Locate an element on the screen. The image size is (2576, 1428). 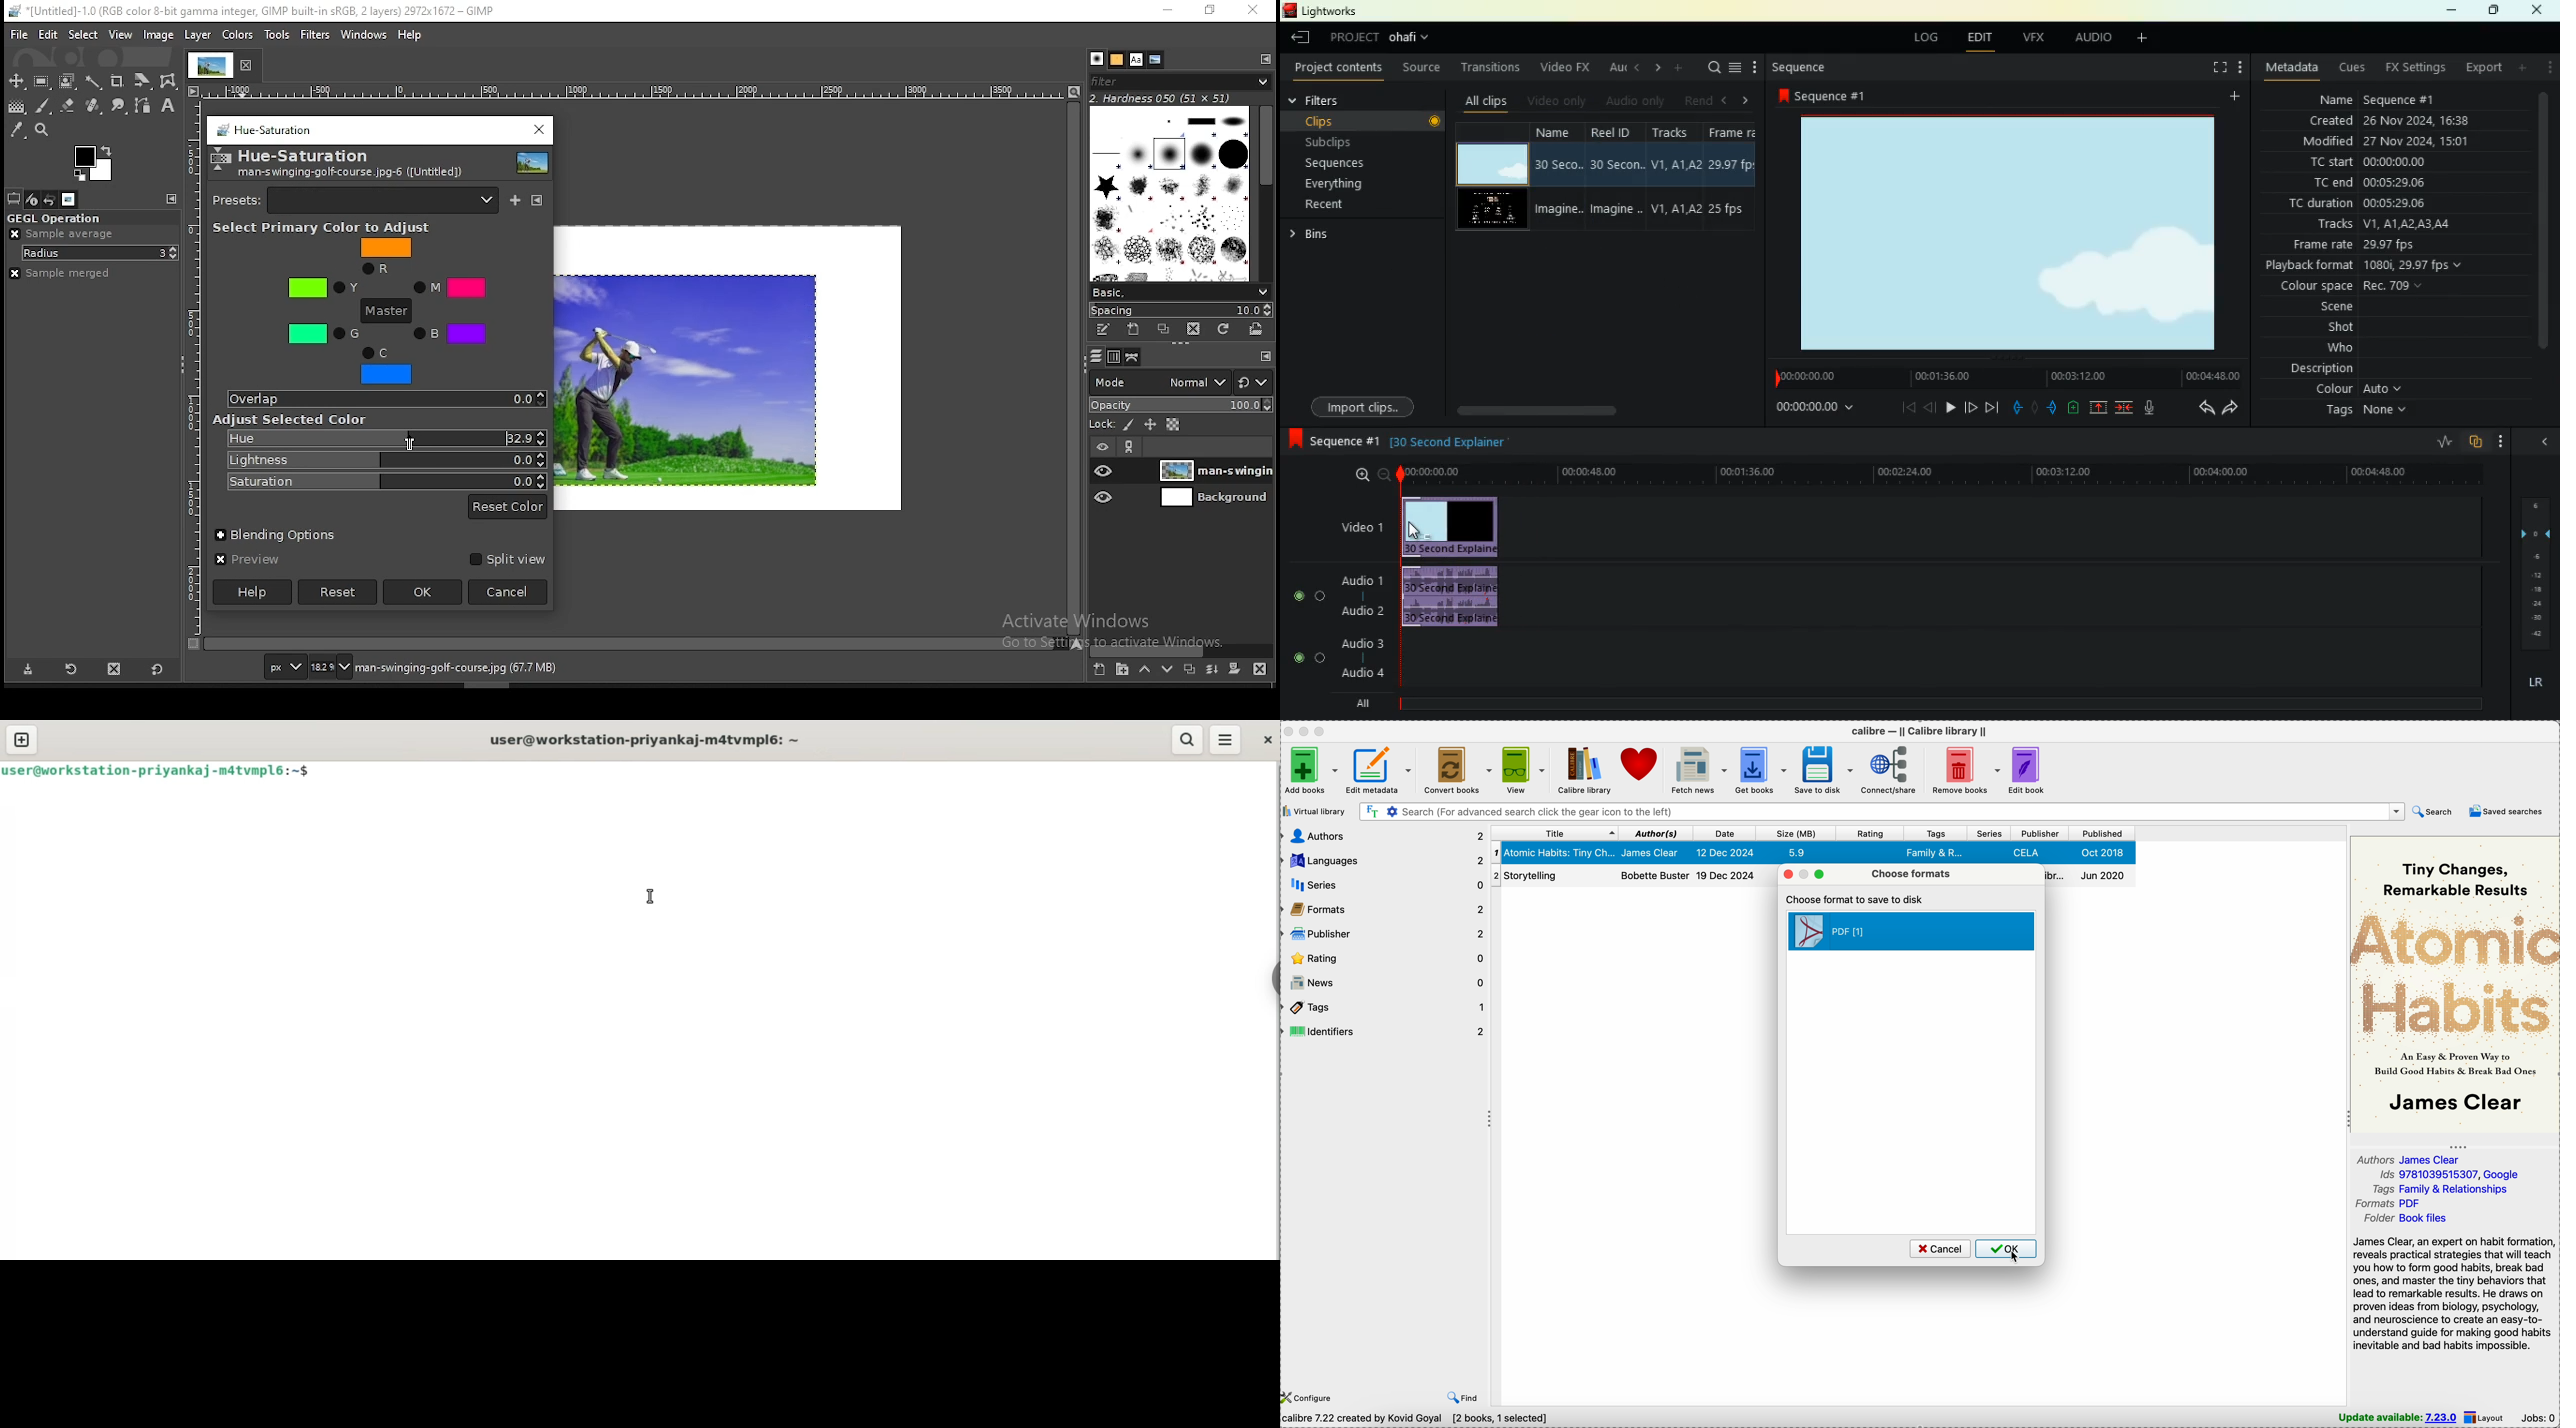
pull is located at coordinates (2014, 405).